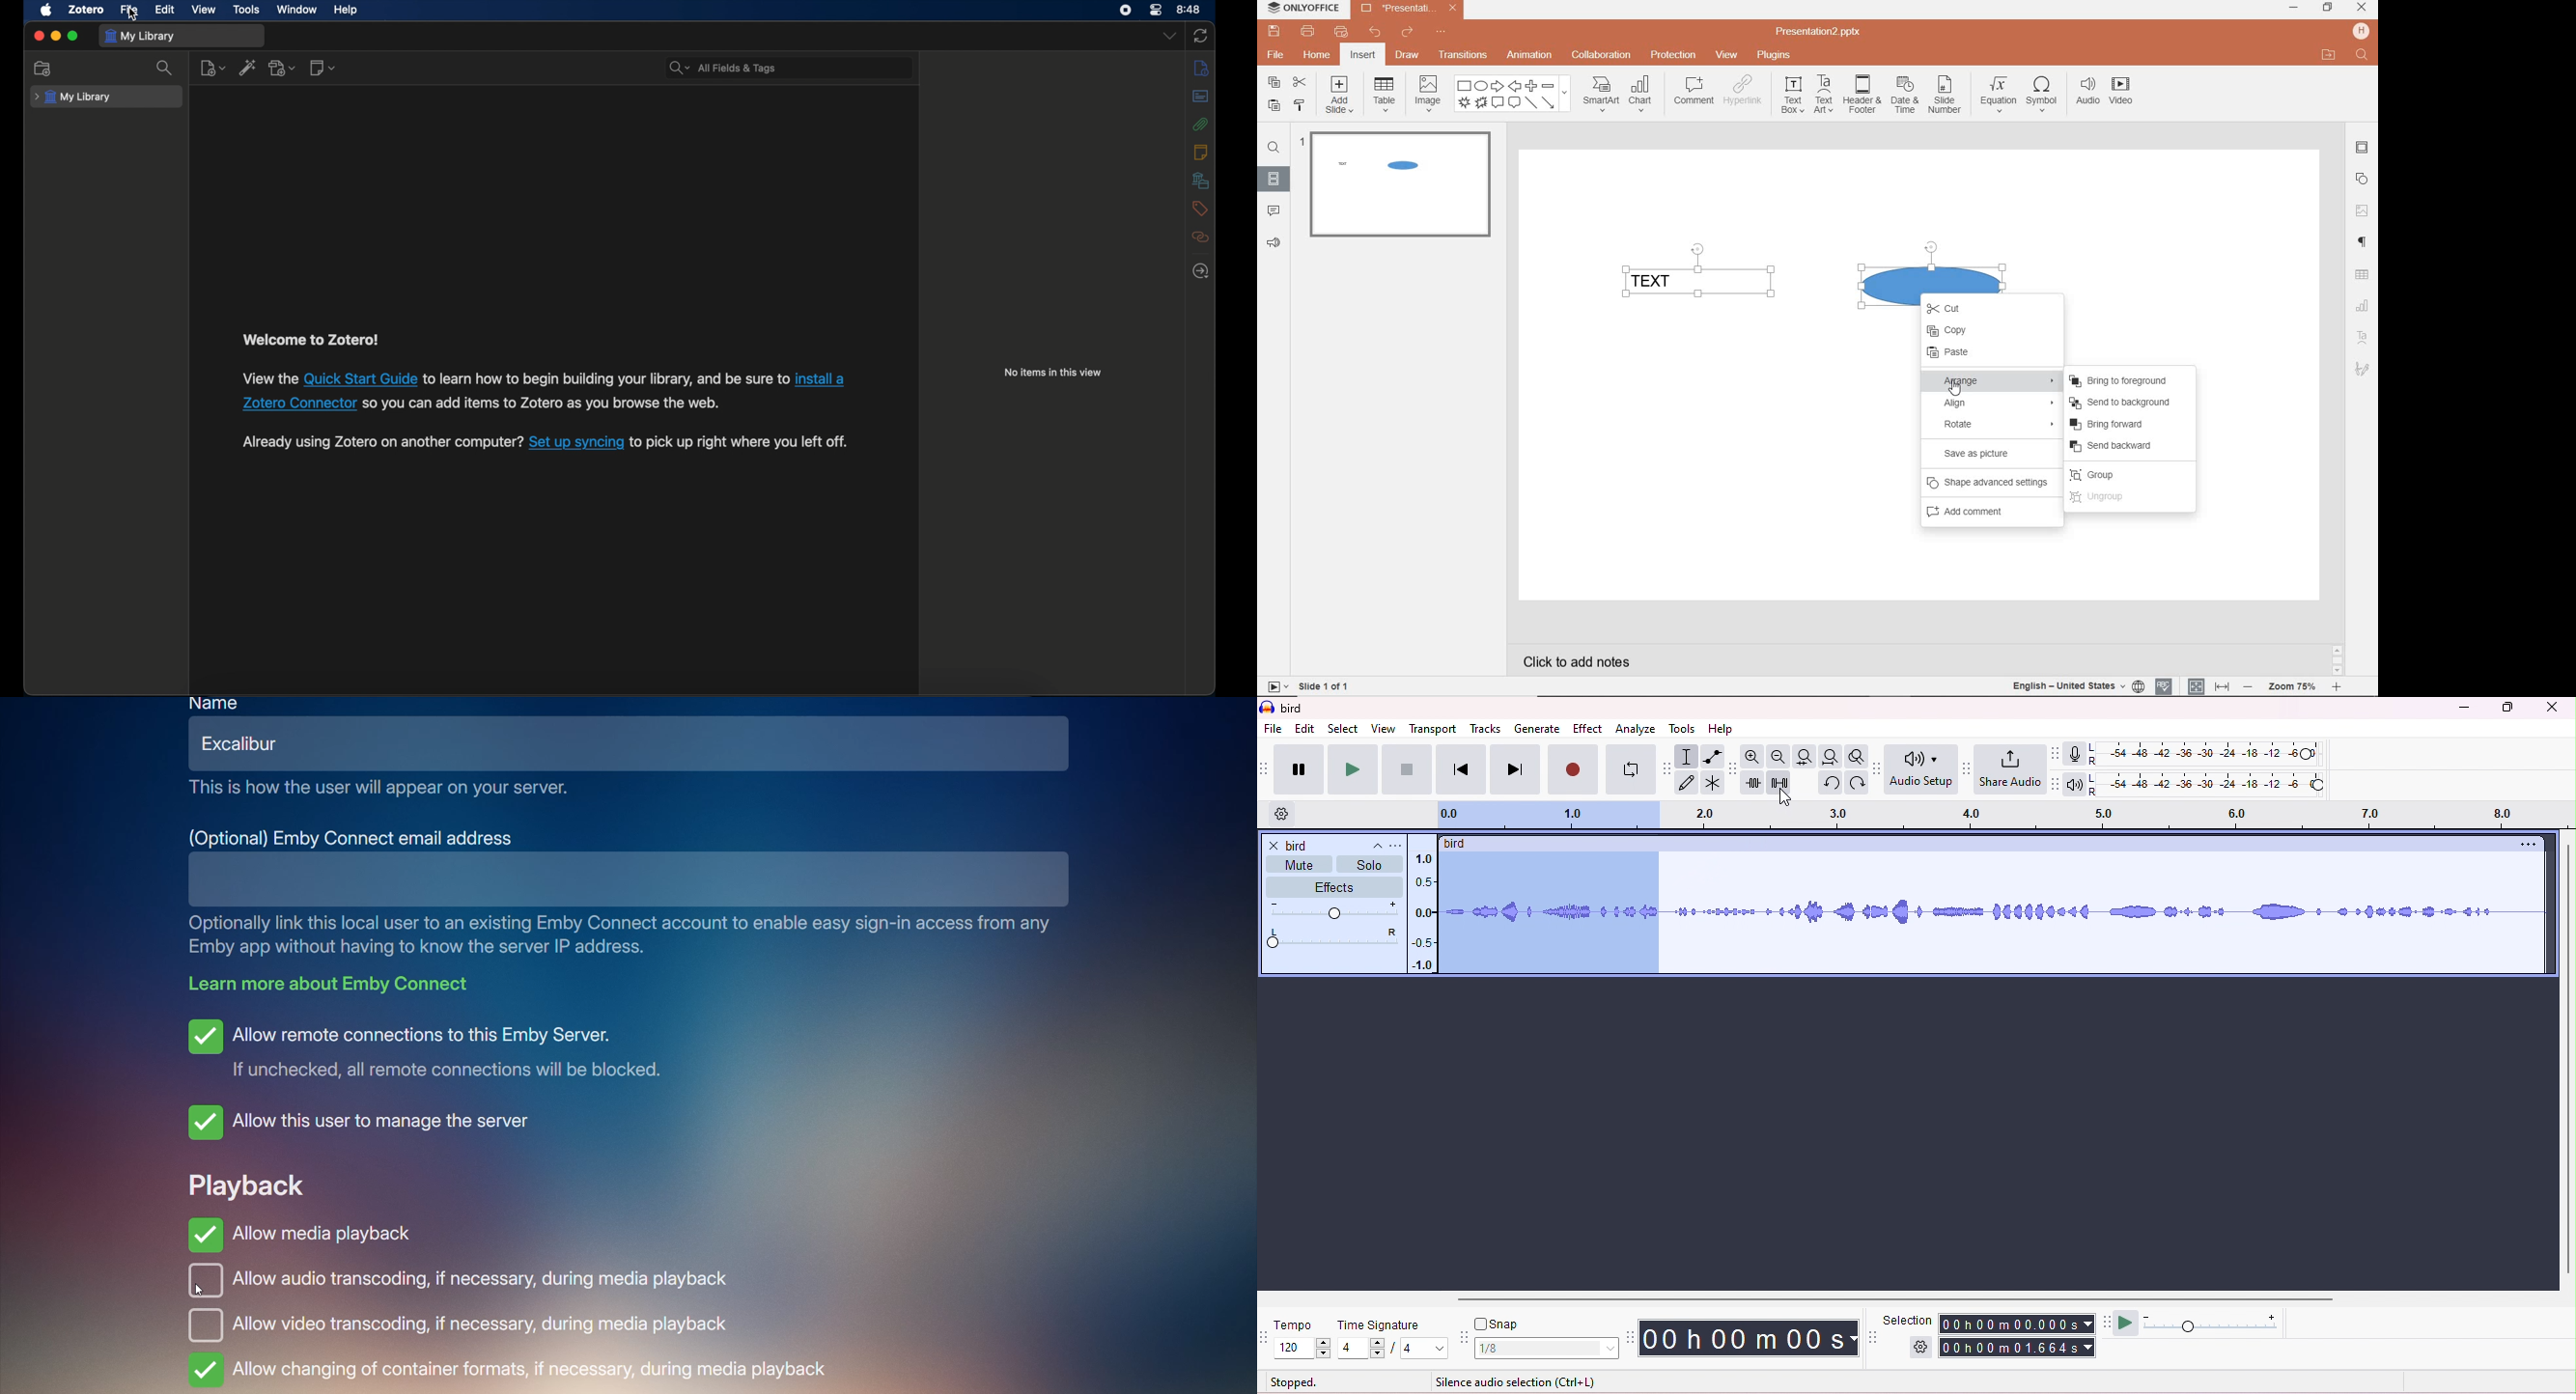  I want to click on time signature toolbar, so click(1266, 1333).